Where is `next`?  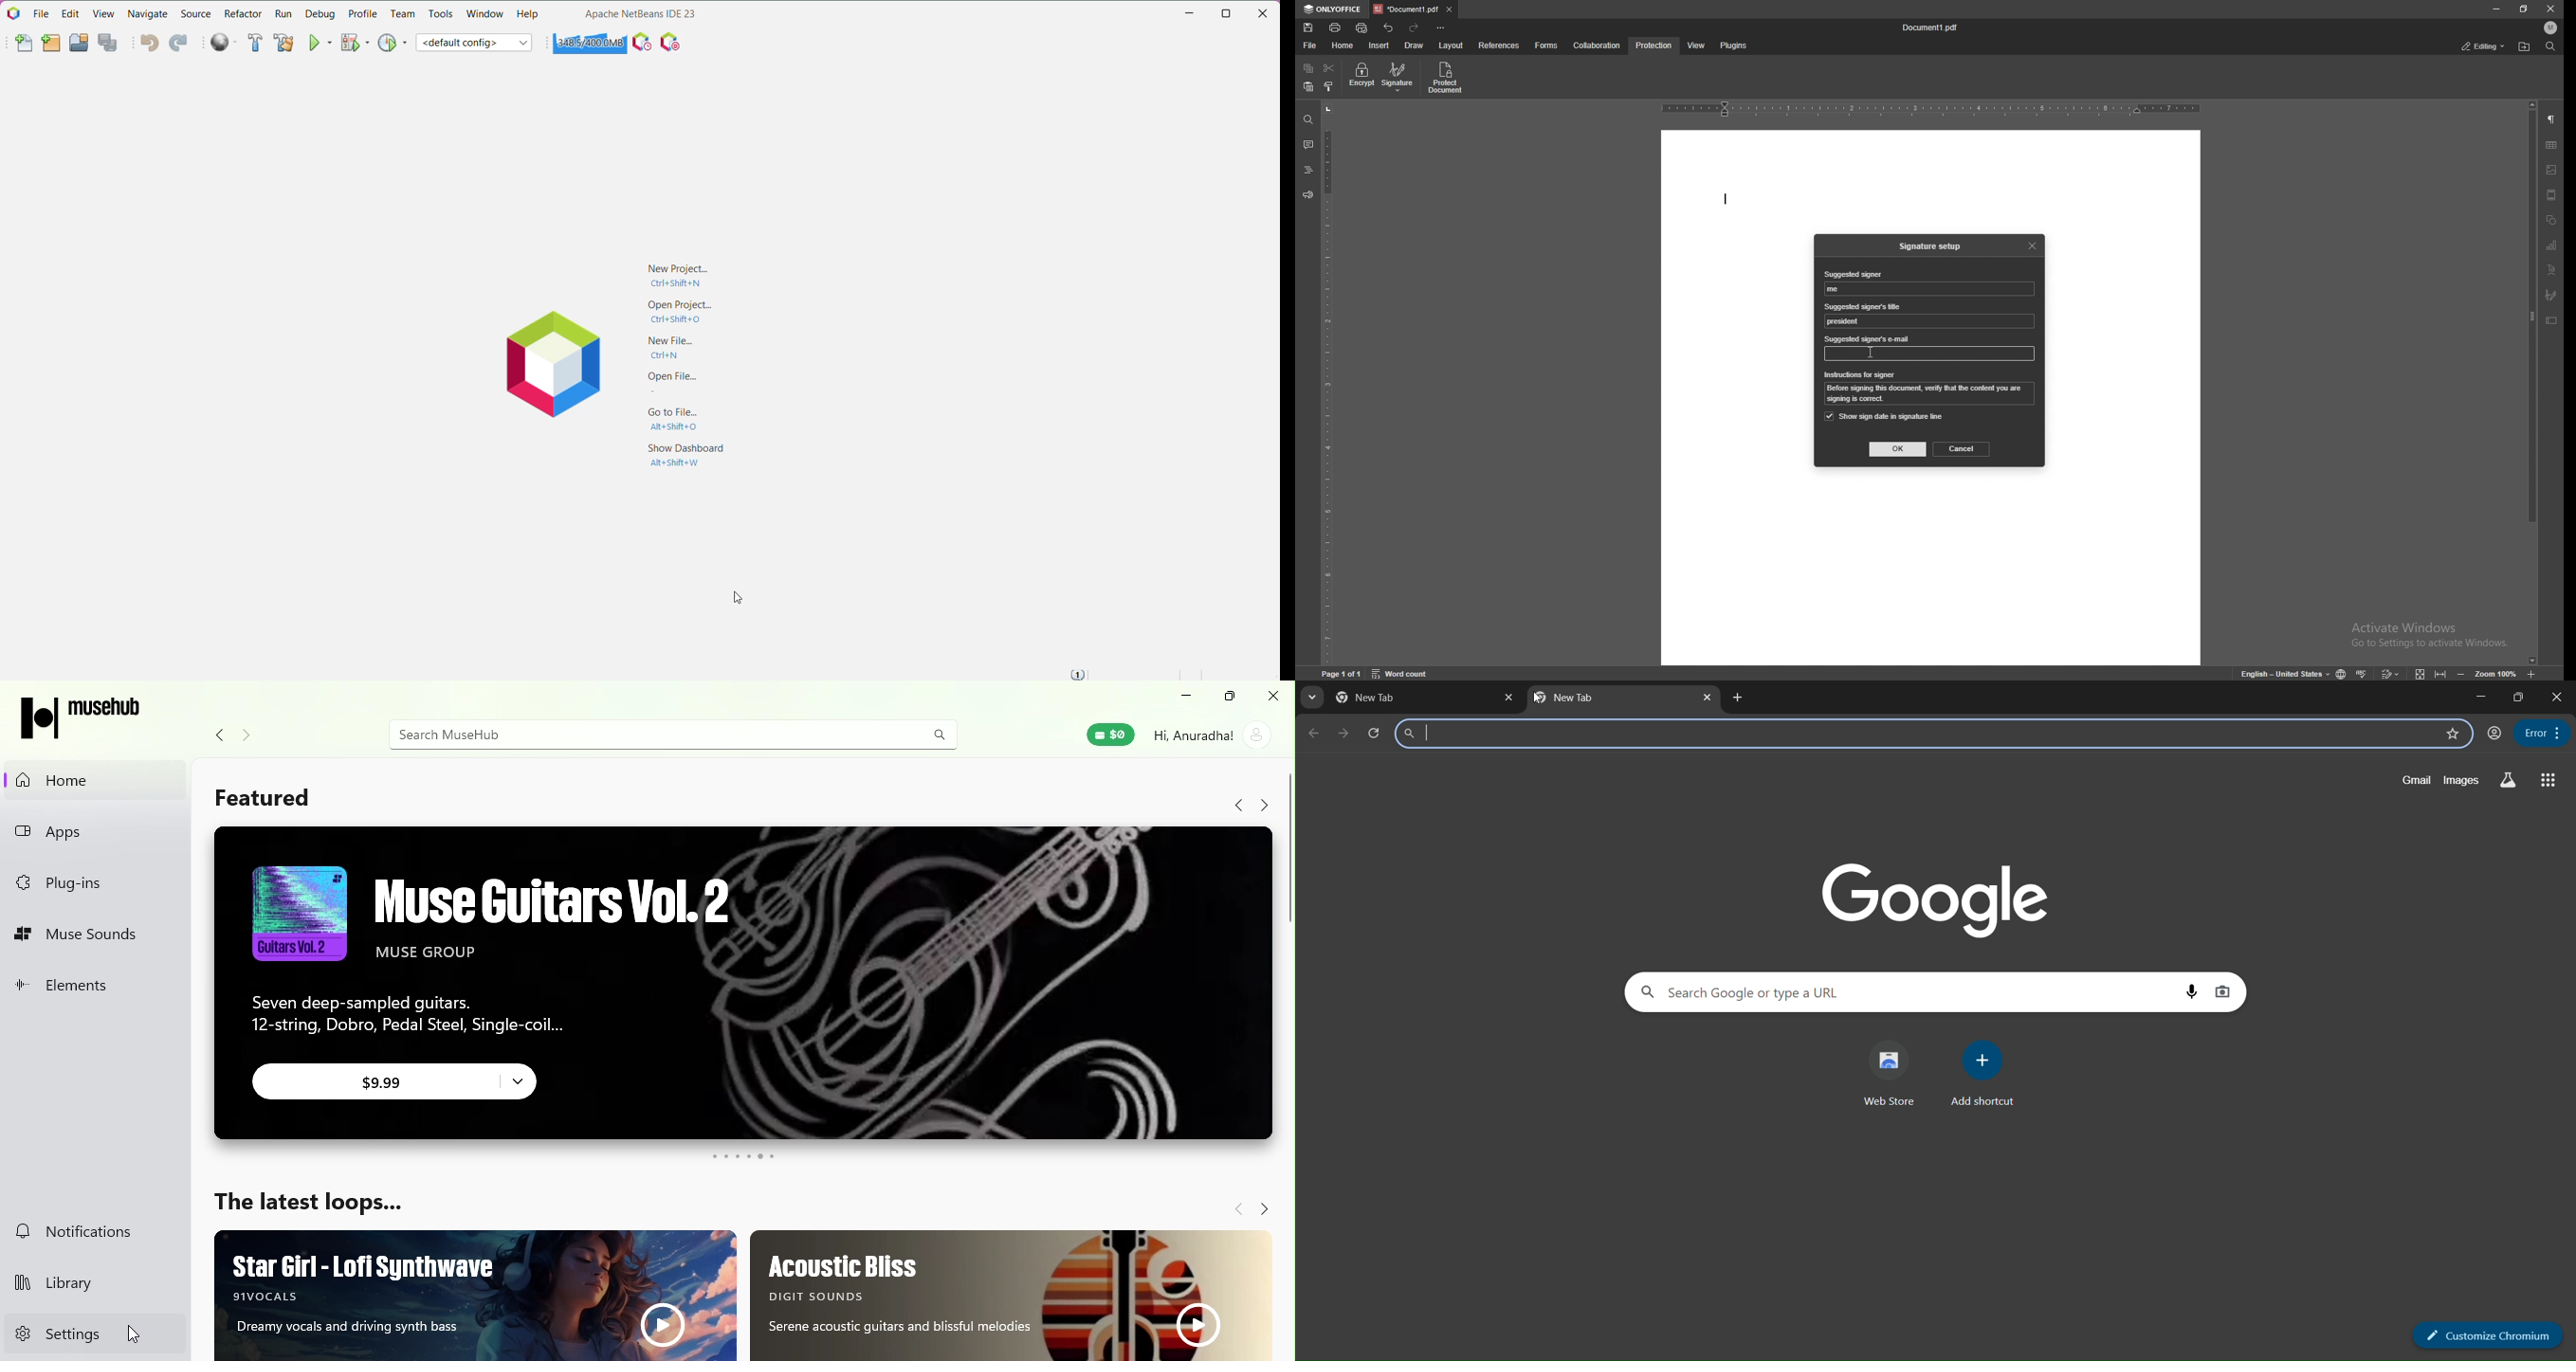
next is located at coordinates (1342, 734).